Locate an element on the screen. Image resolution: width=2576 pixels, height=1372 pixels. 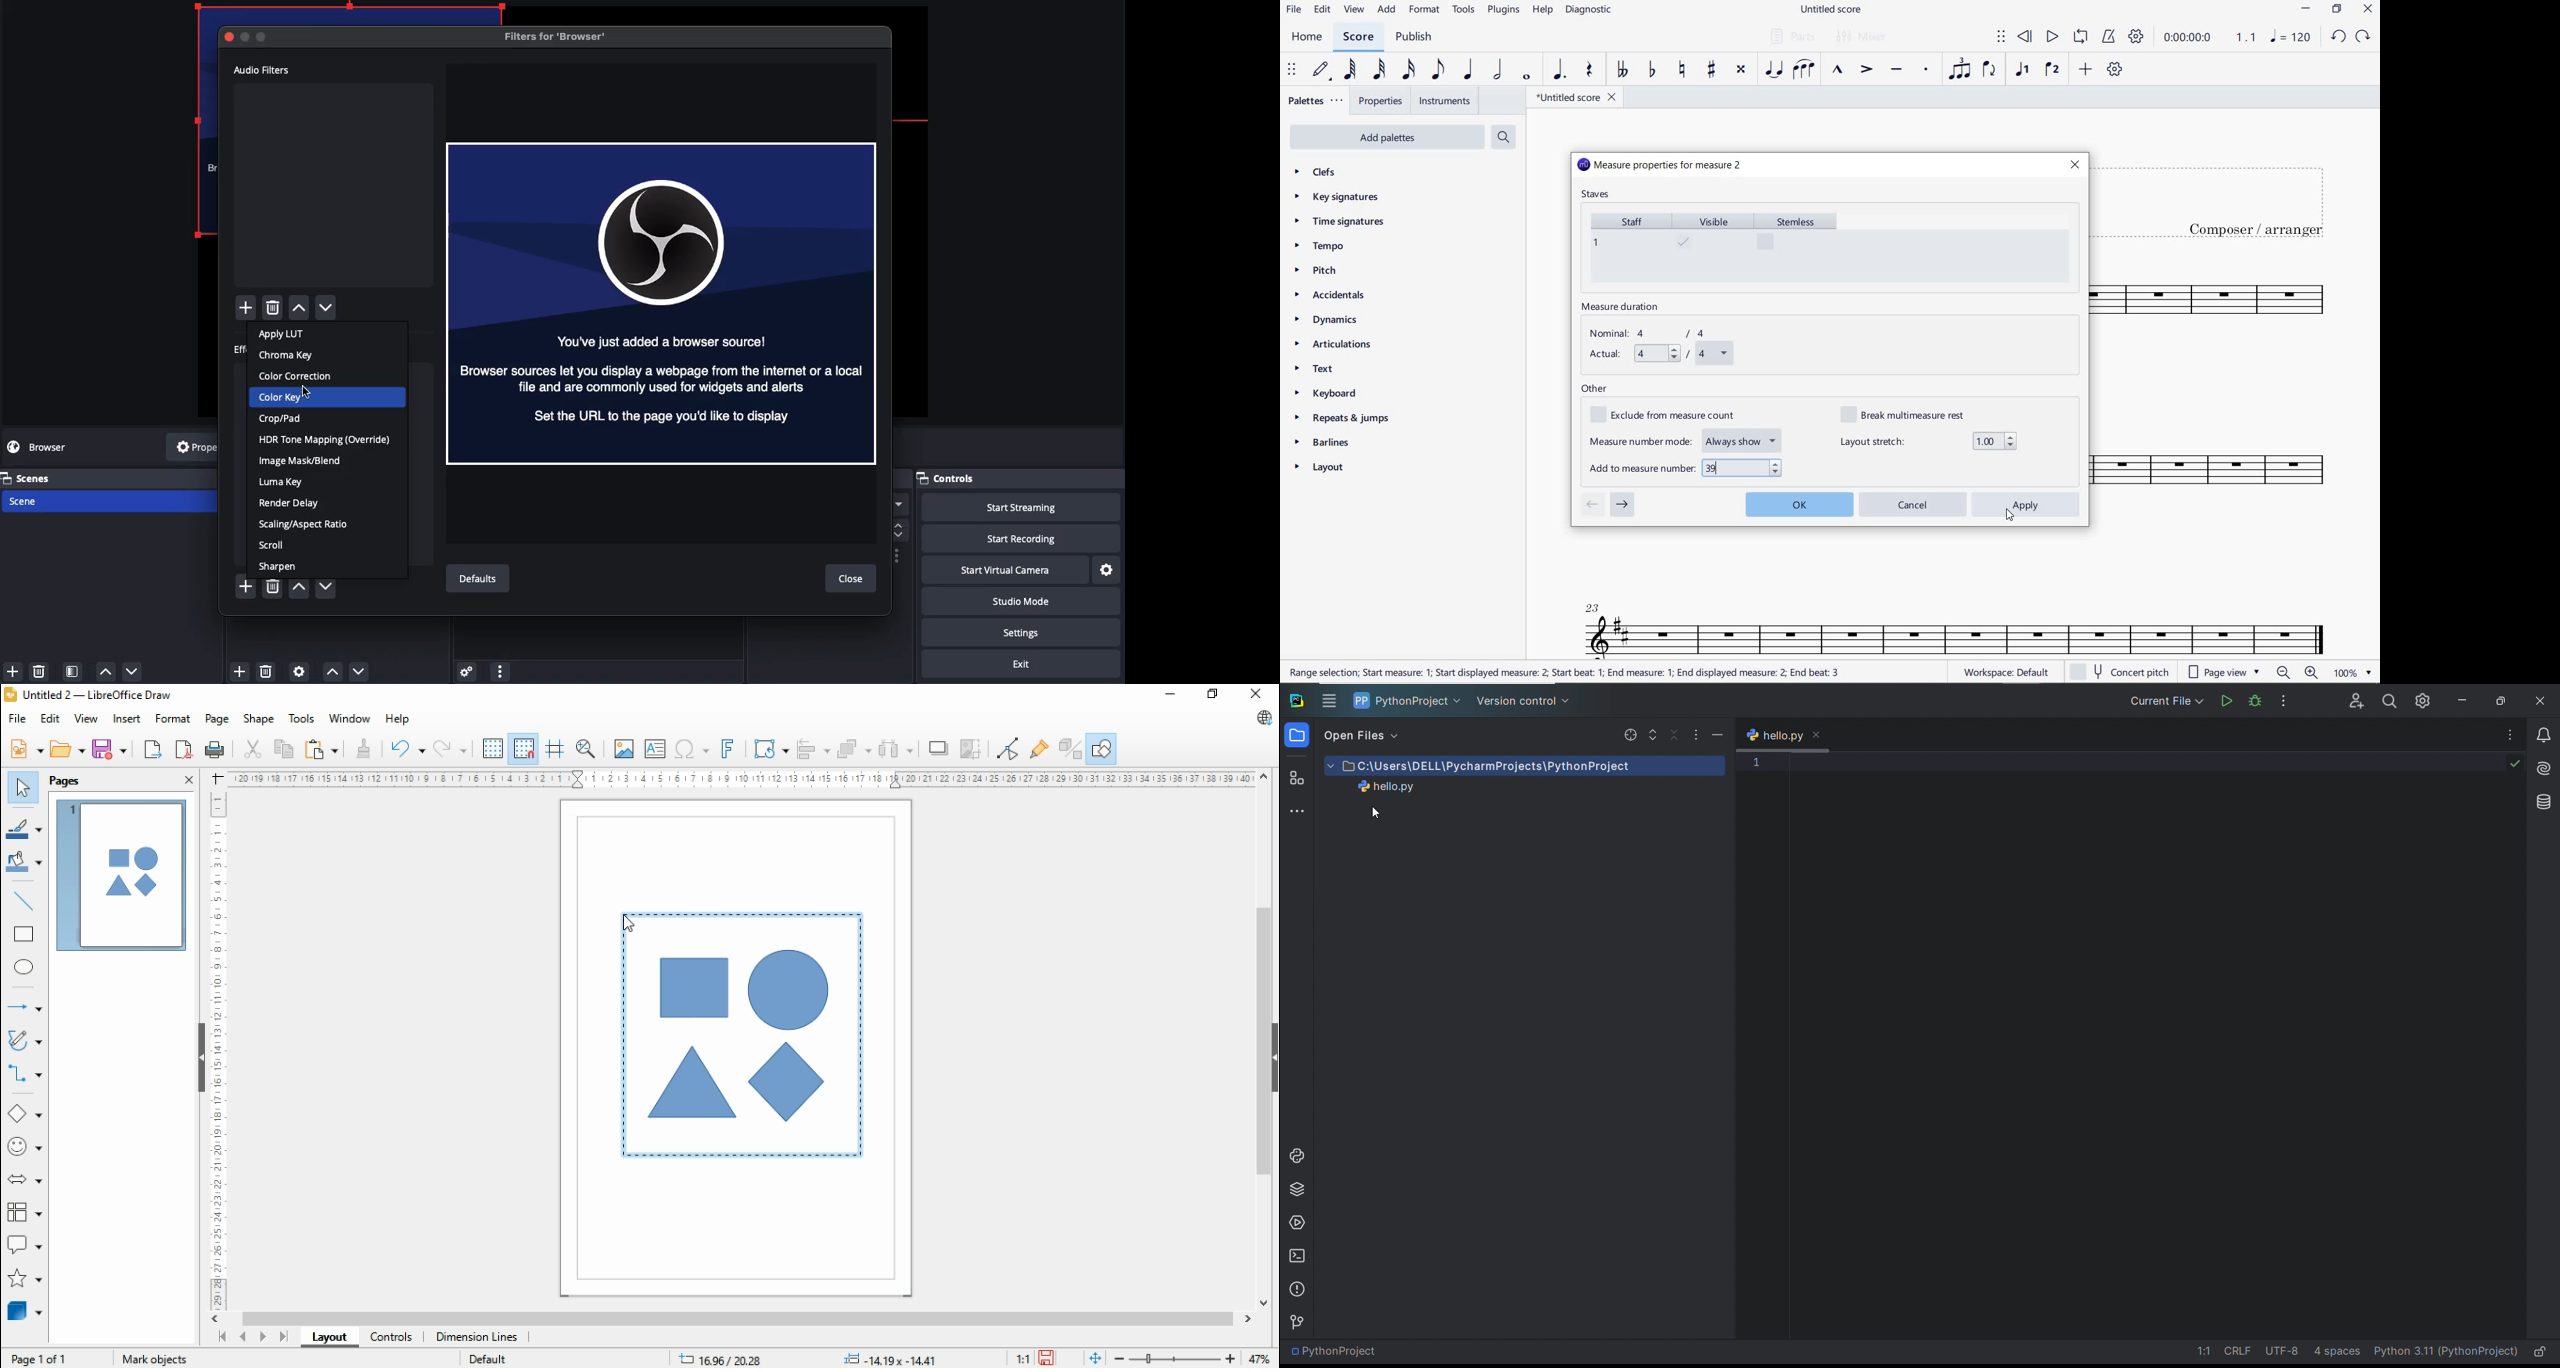
PITCH is located at coordinates (1328, 270).